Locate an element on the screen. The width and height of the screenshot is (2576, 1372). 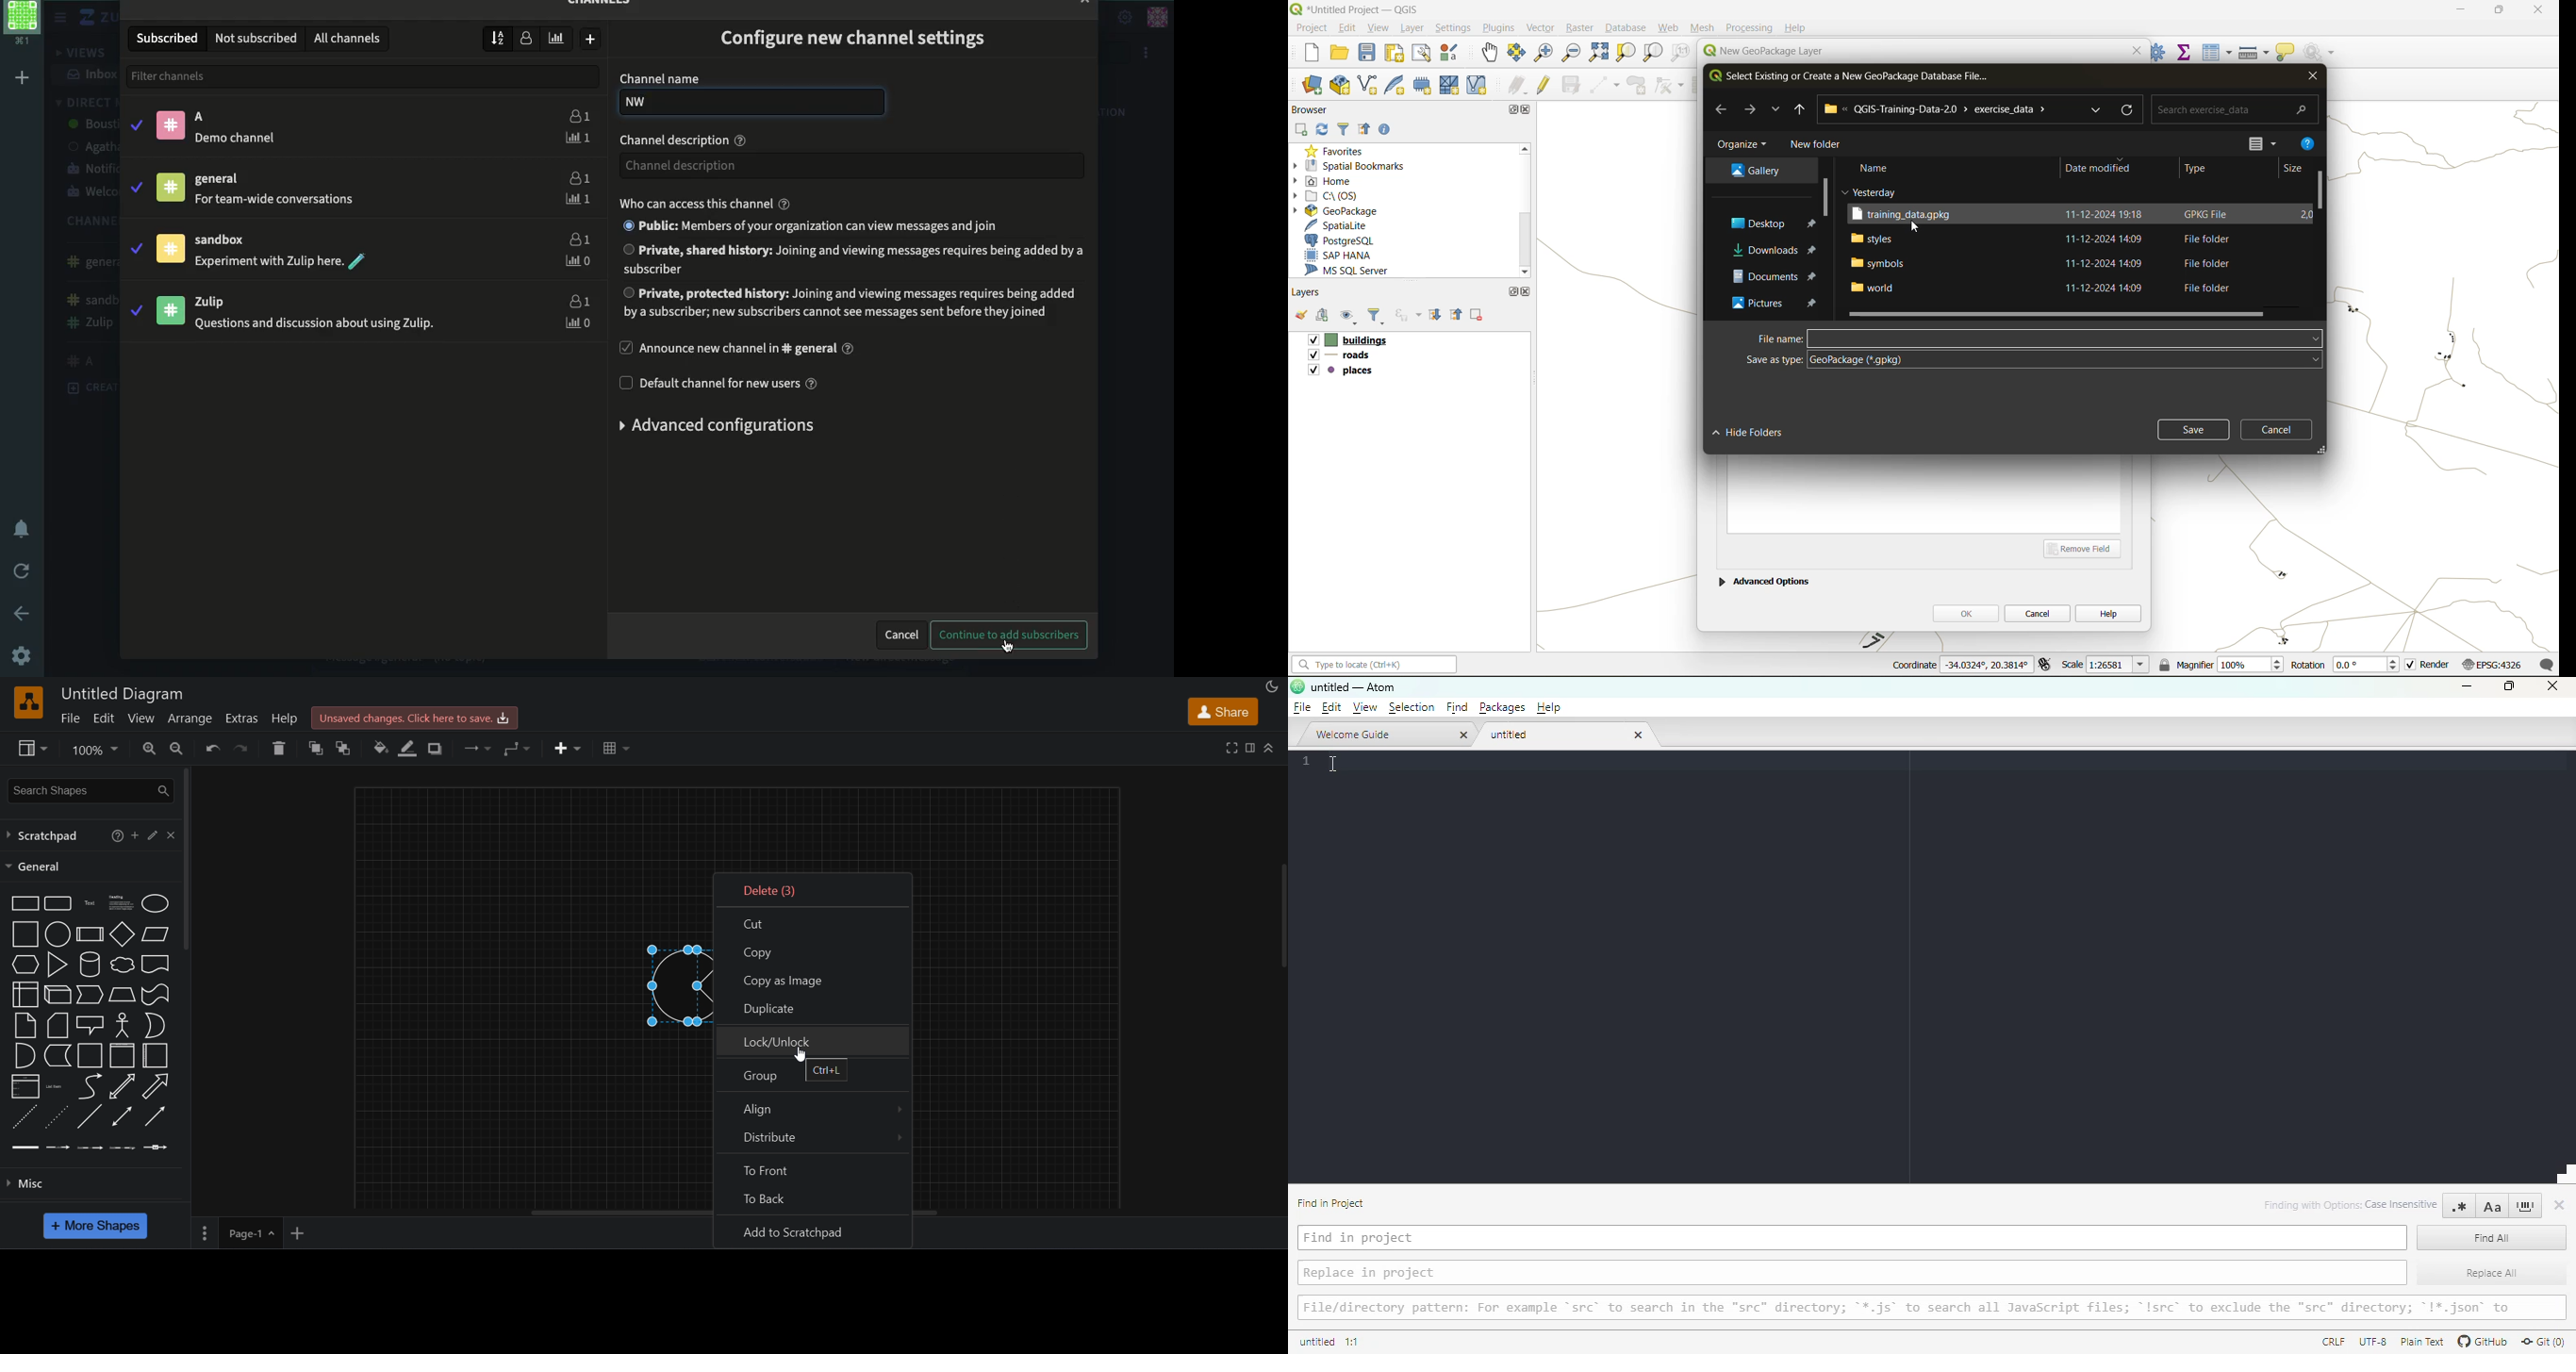
copy as image is located at coordinates (814, 978).